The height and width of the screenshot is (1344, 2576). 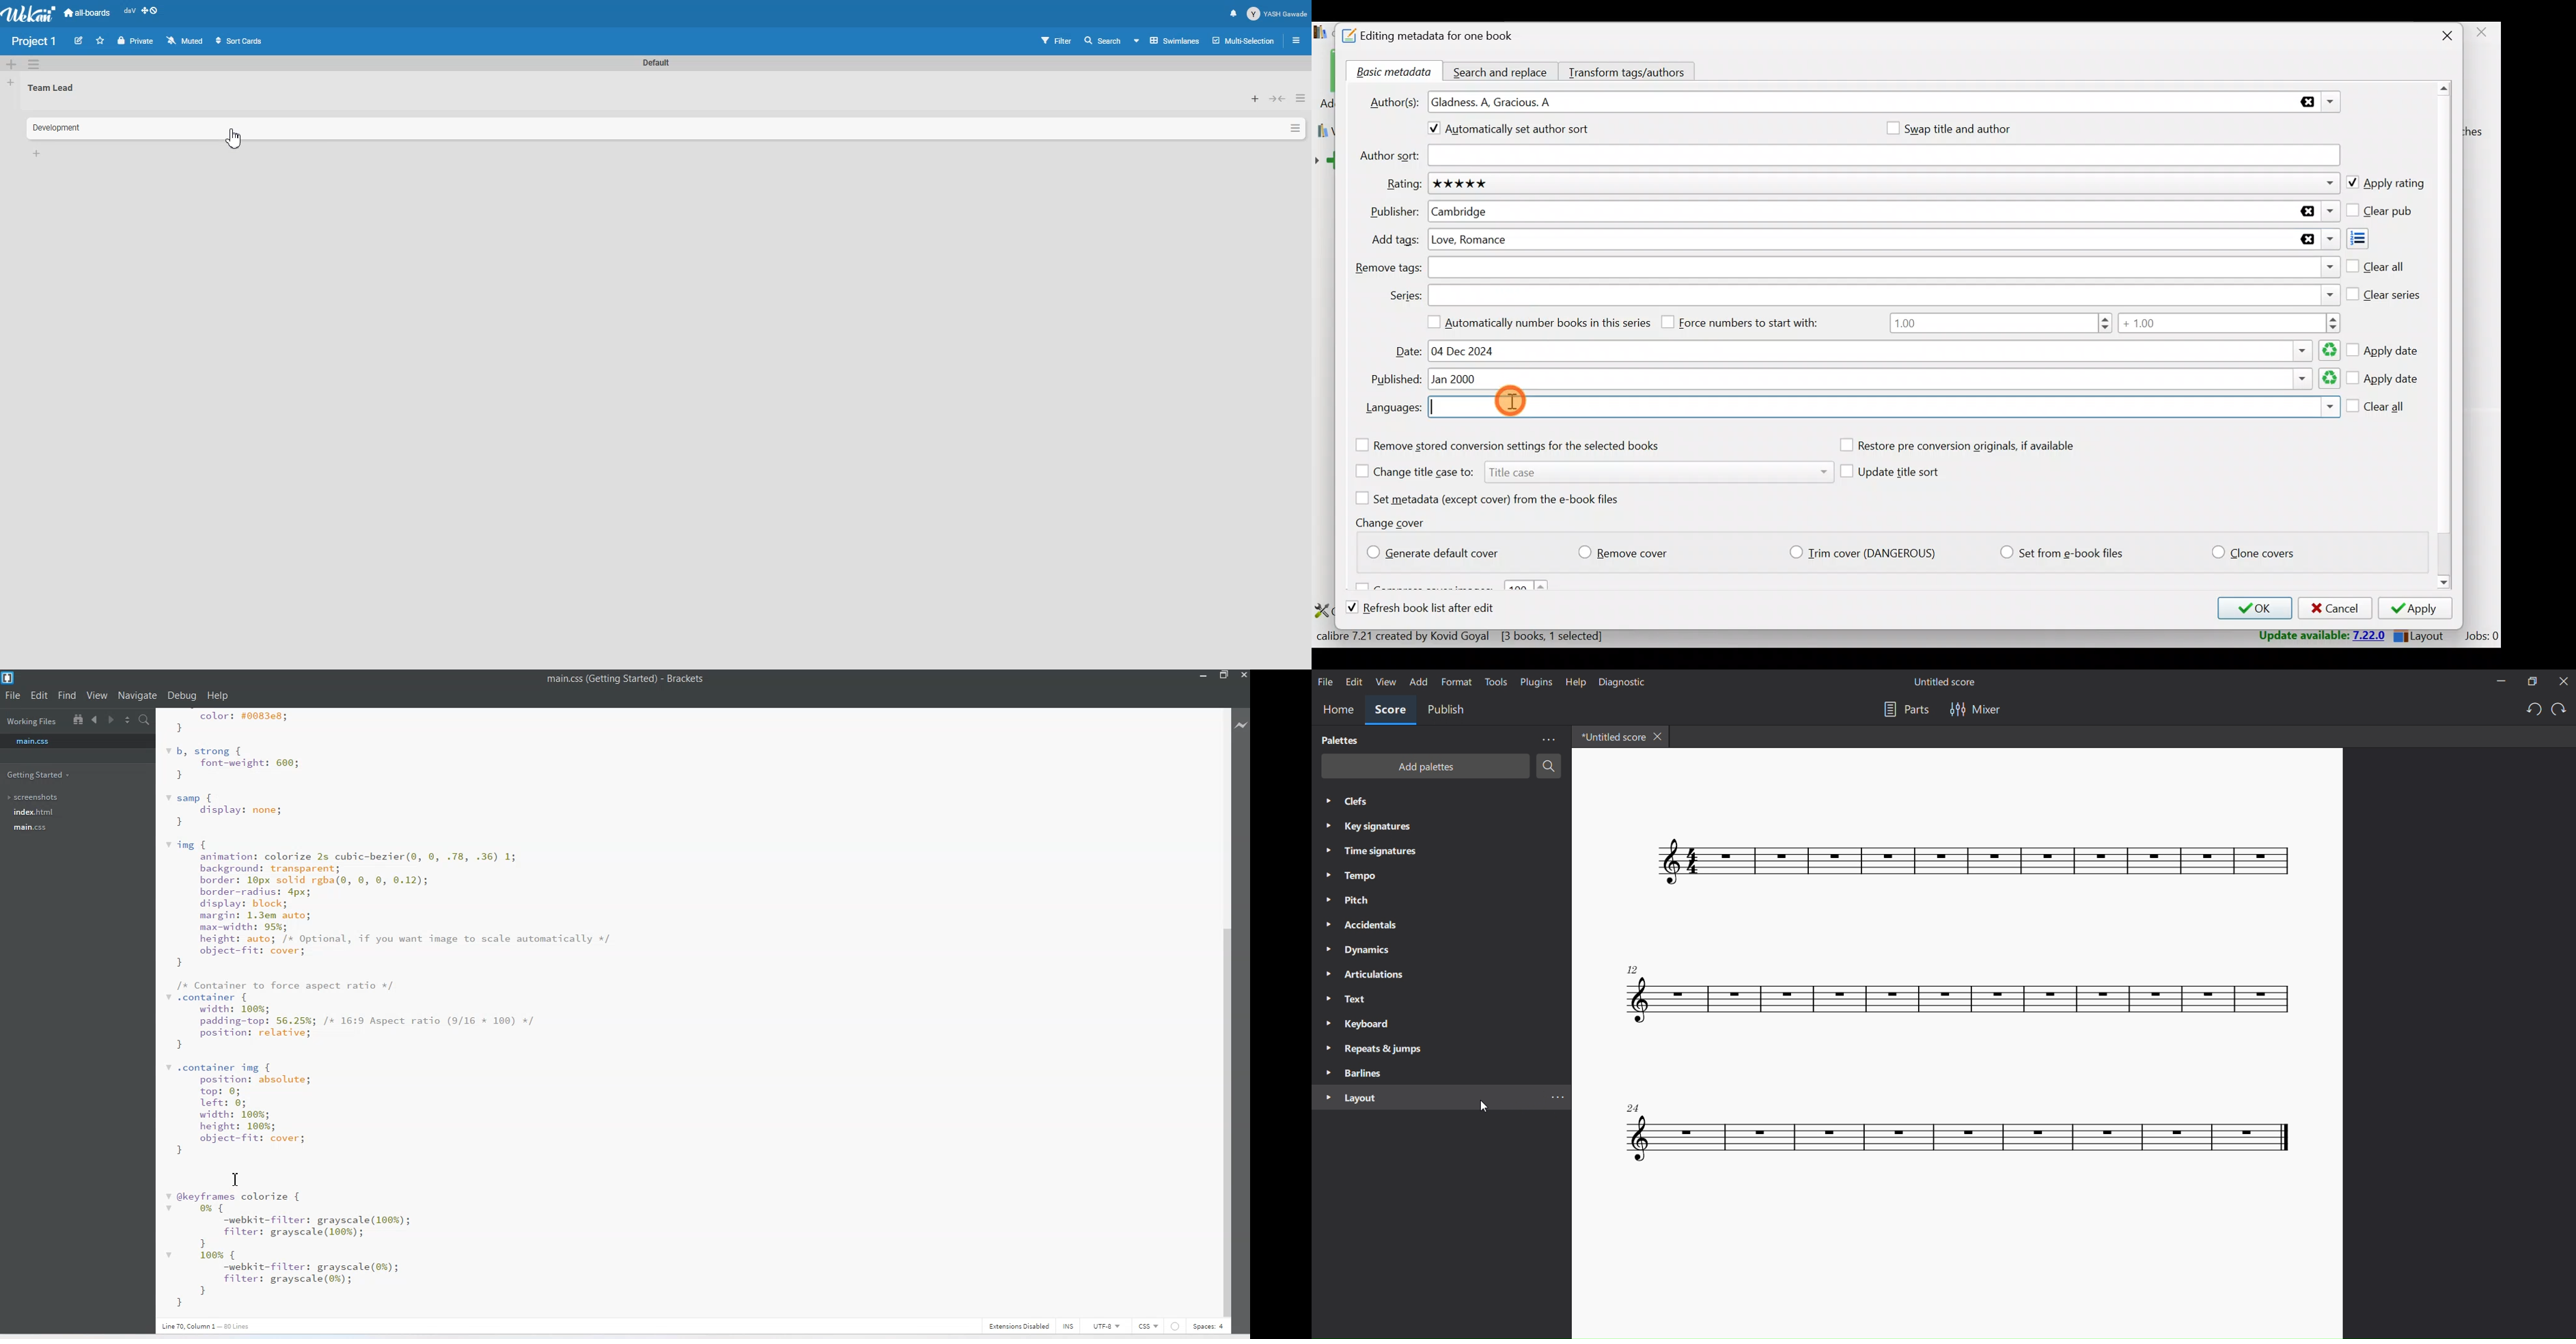 What do you see at coordinates (1439, 550) in the screenshot?
I see `Generate default cover` at bounding box center [1439, 550].